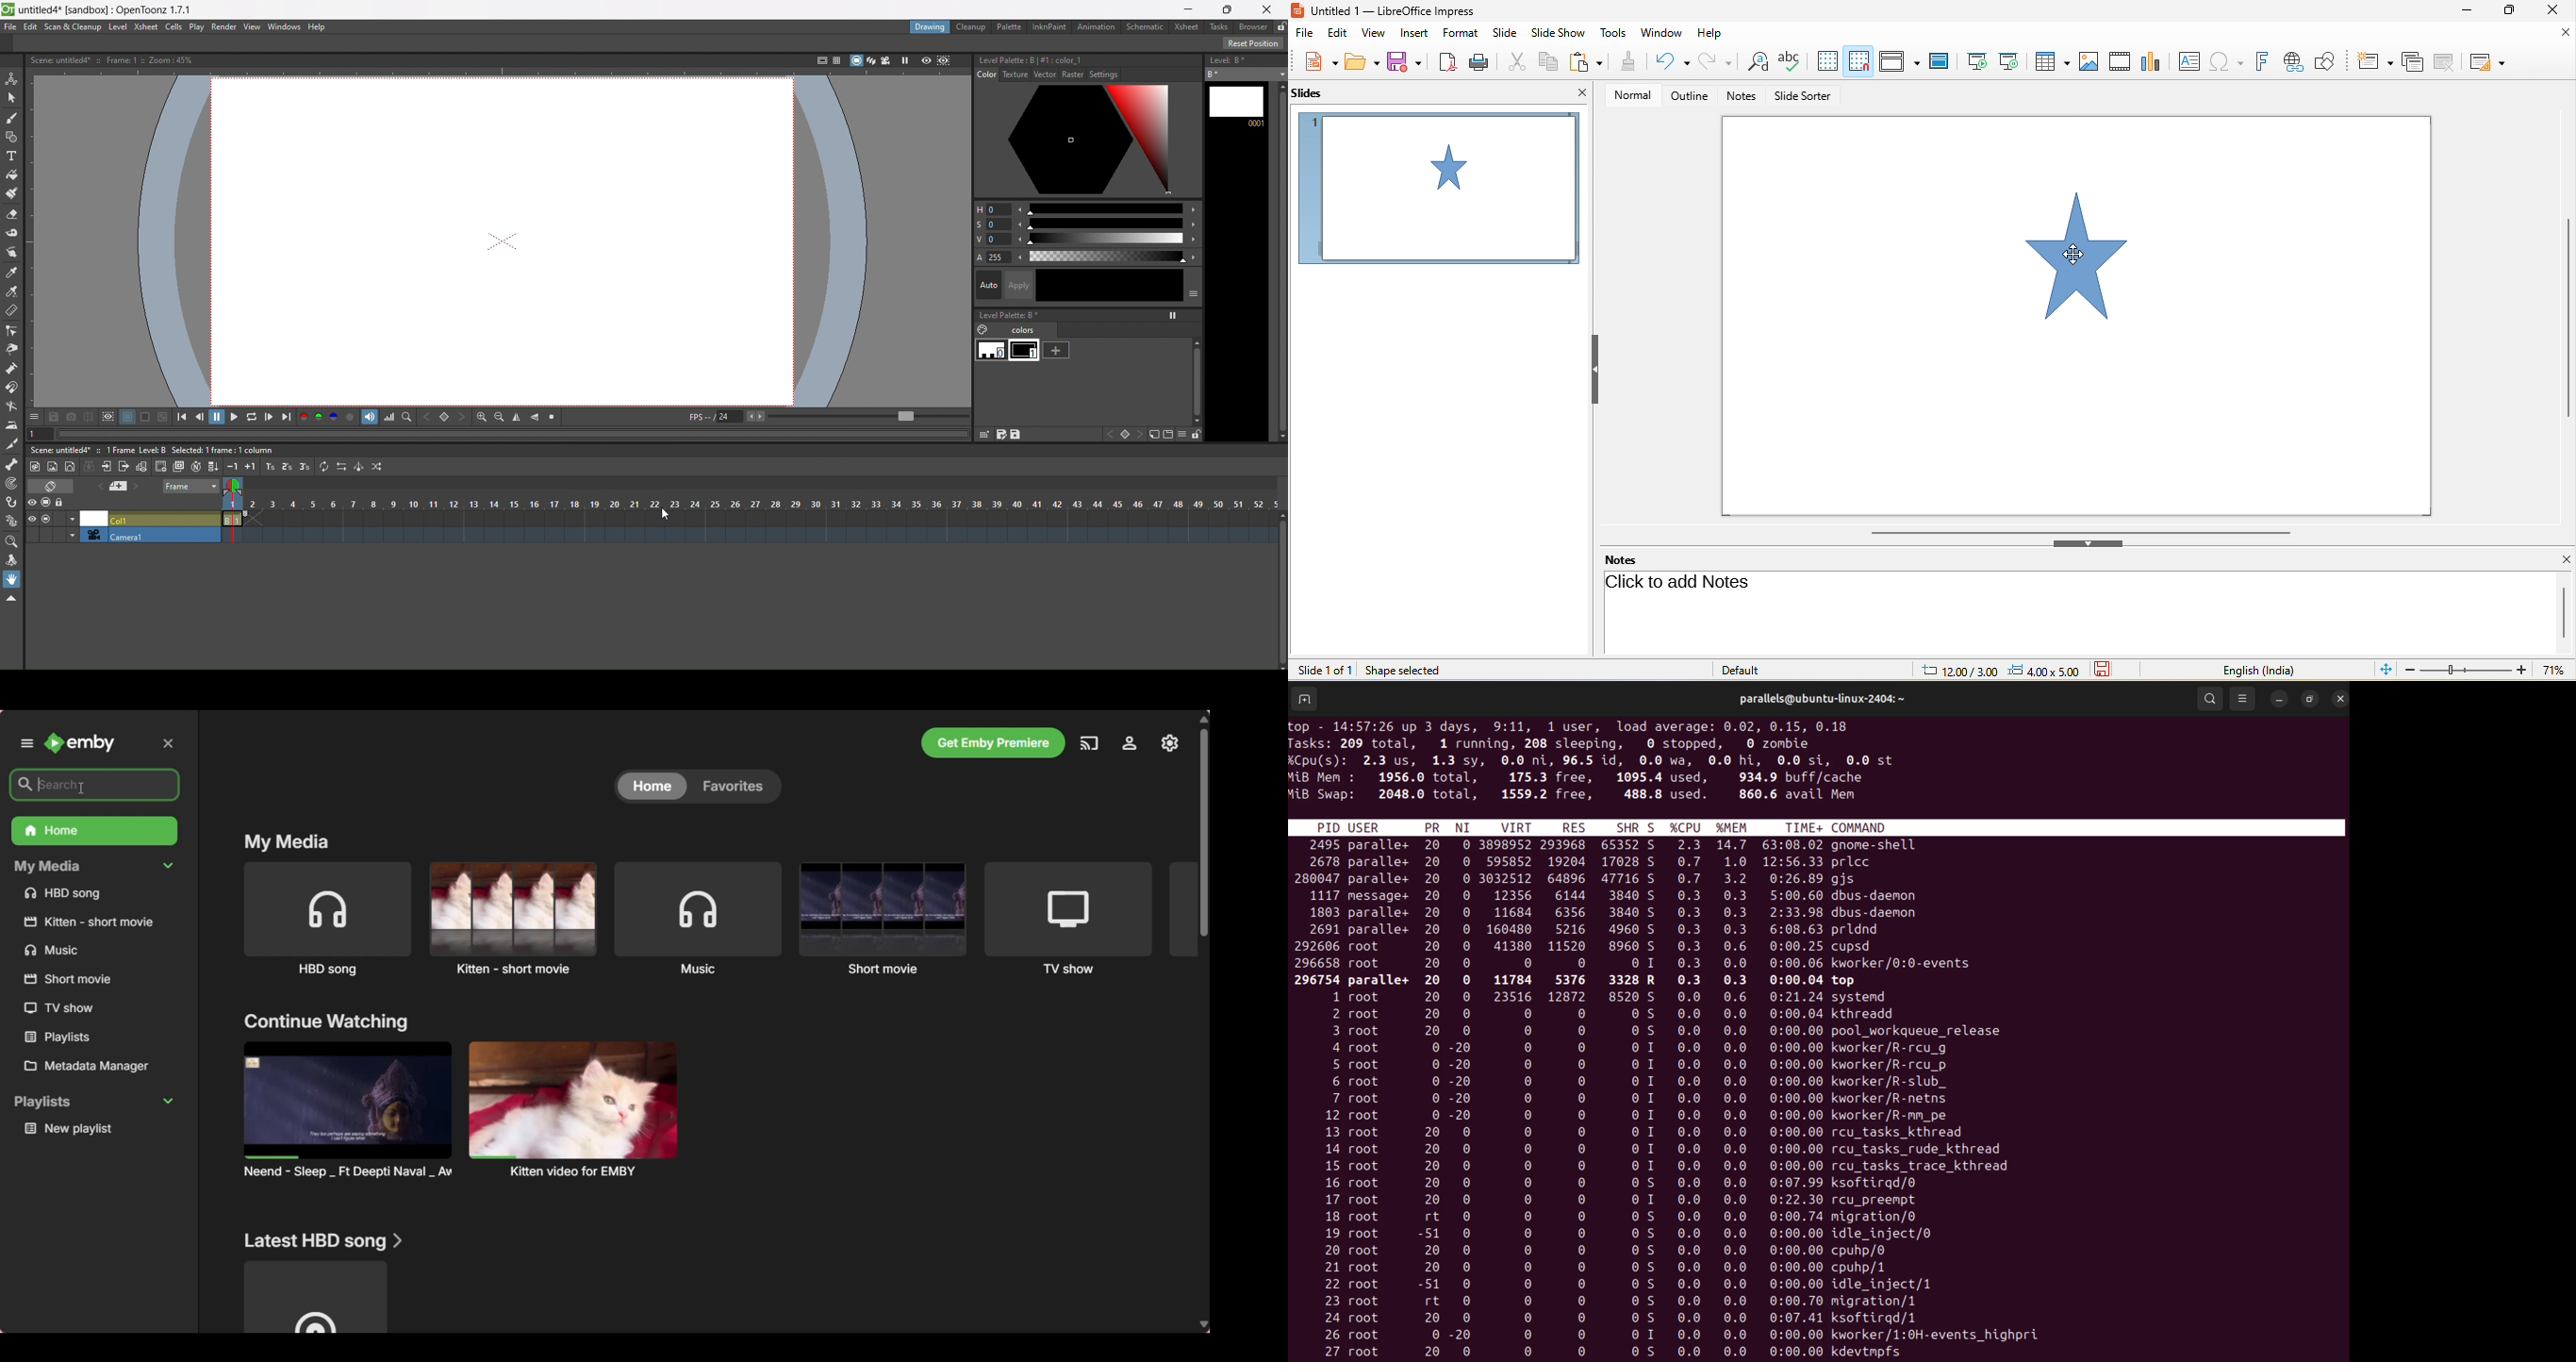  Describe the element at coordinates (192, 487) in the screenshot. I see `frame` at that location.